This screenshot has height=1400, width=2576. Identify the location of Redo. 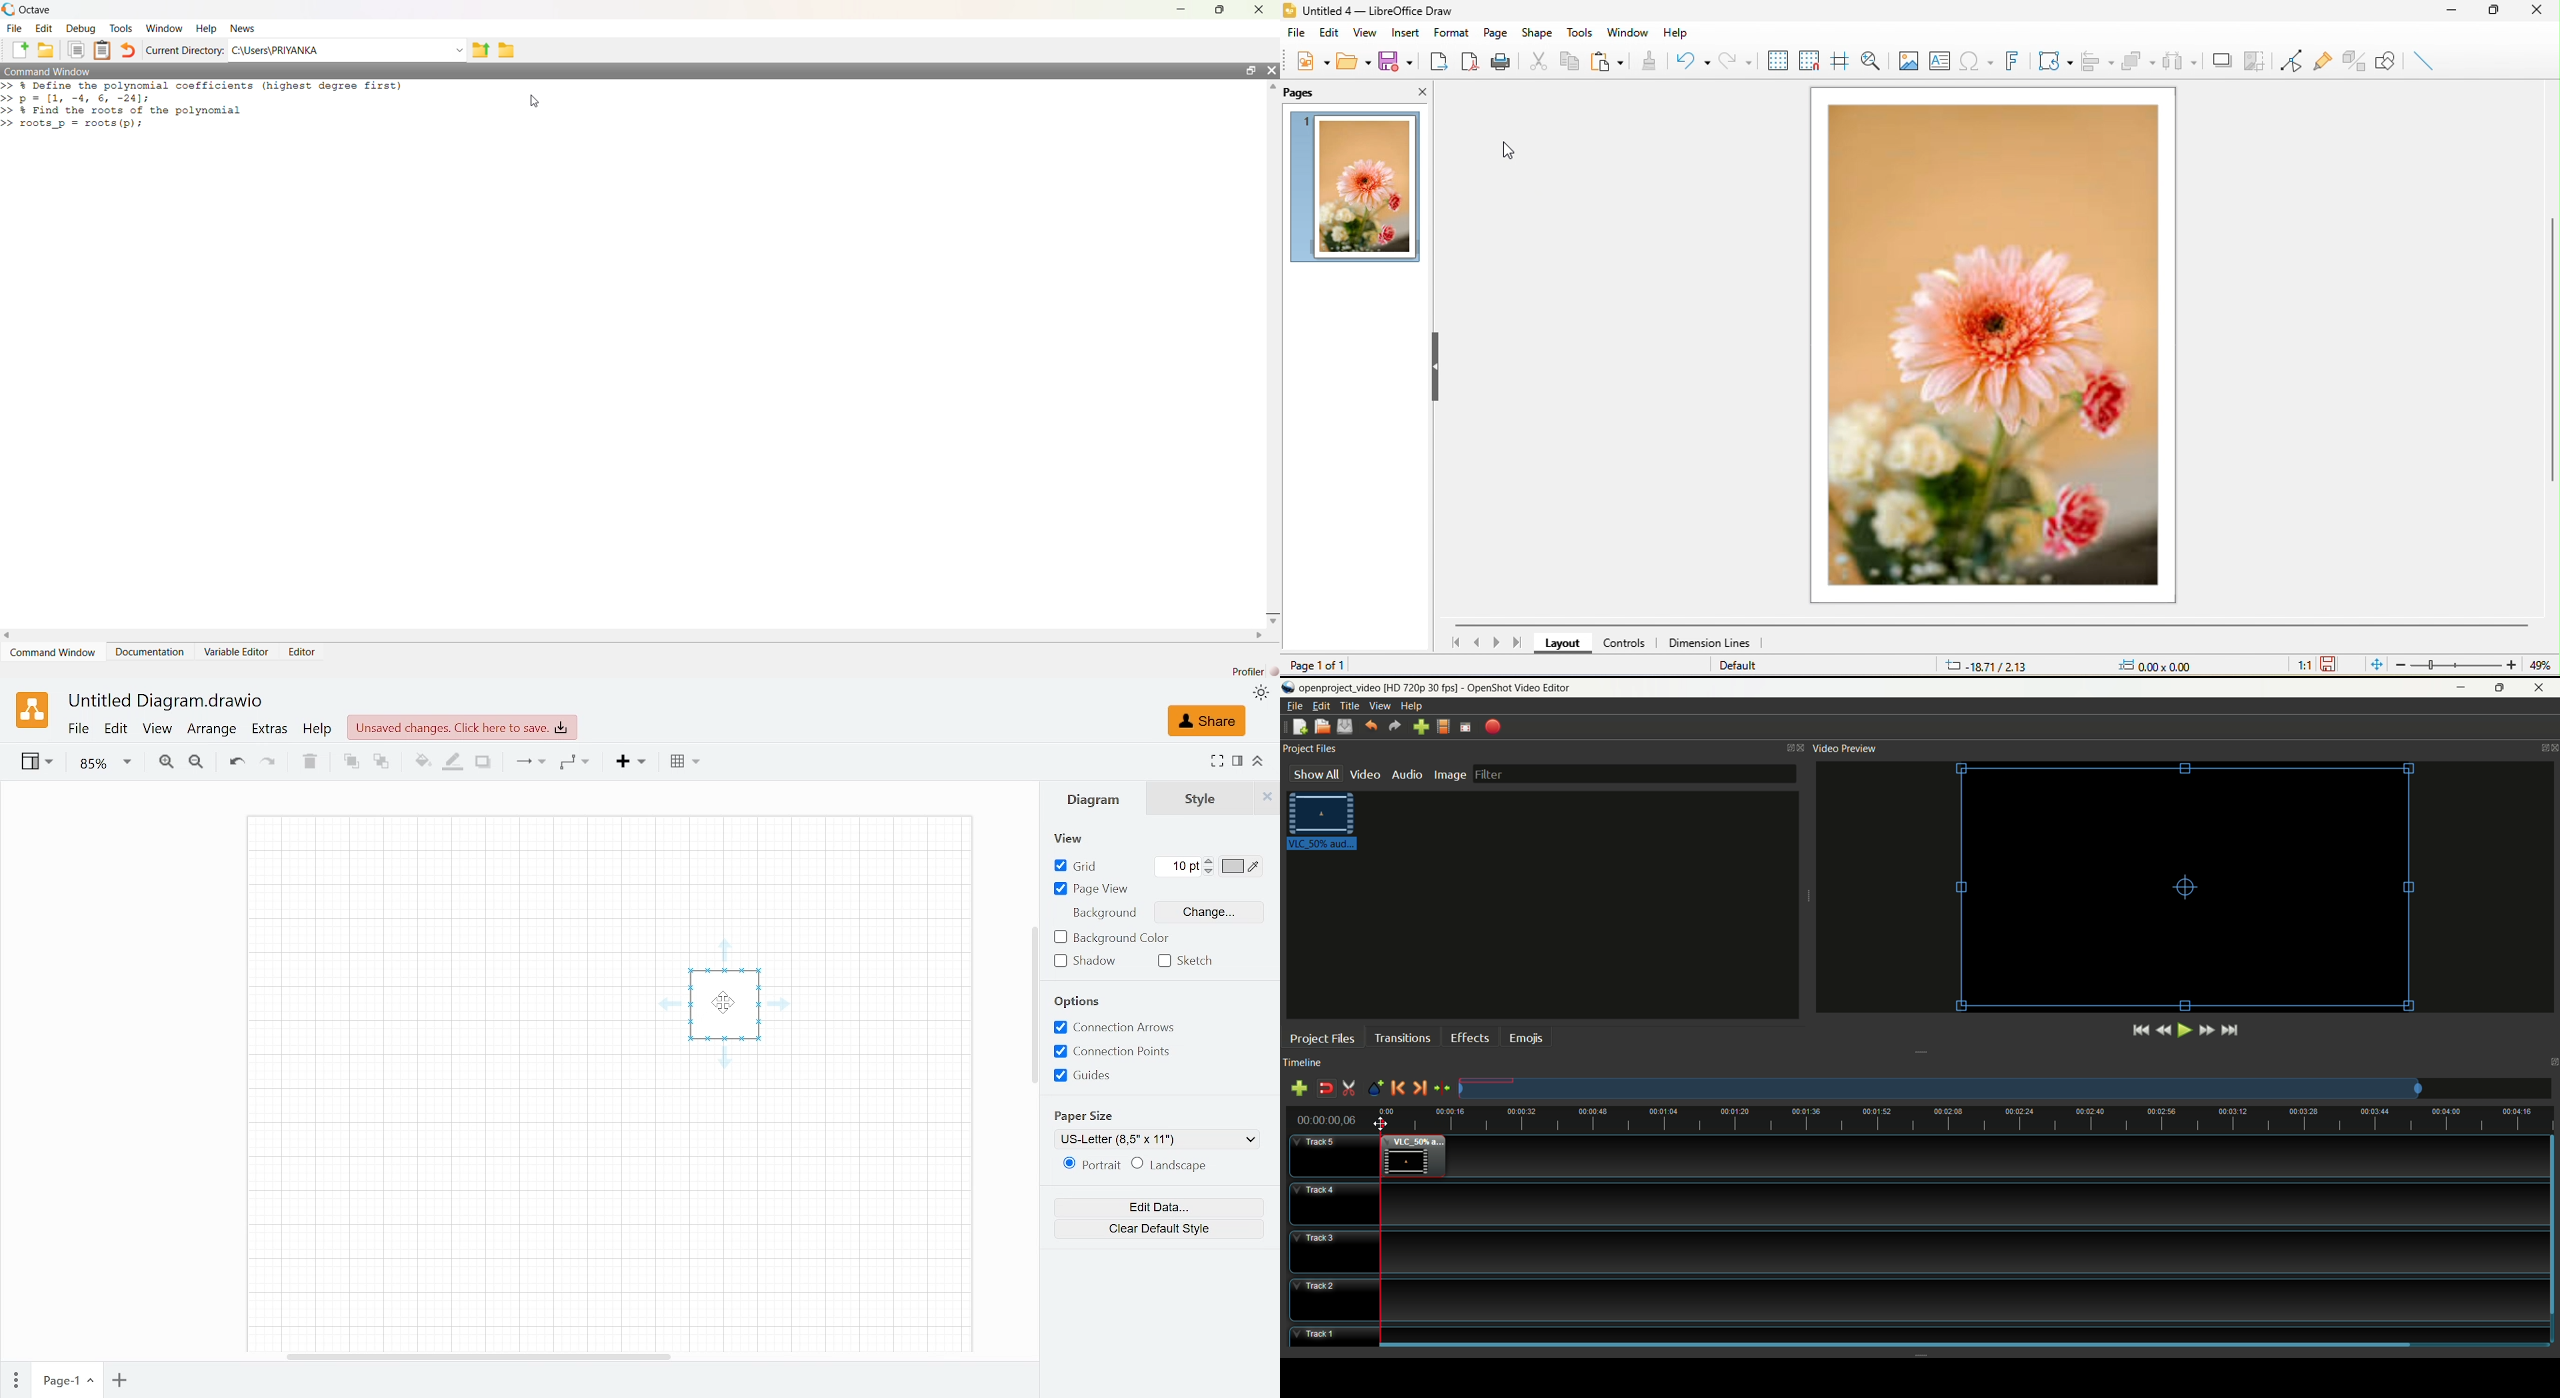
(267, 763).